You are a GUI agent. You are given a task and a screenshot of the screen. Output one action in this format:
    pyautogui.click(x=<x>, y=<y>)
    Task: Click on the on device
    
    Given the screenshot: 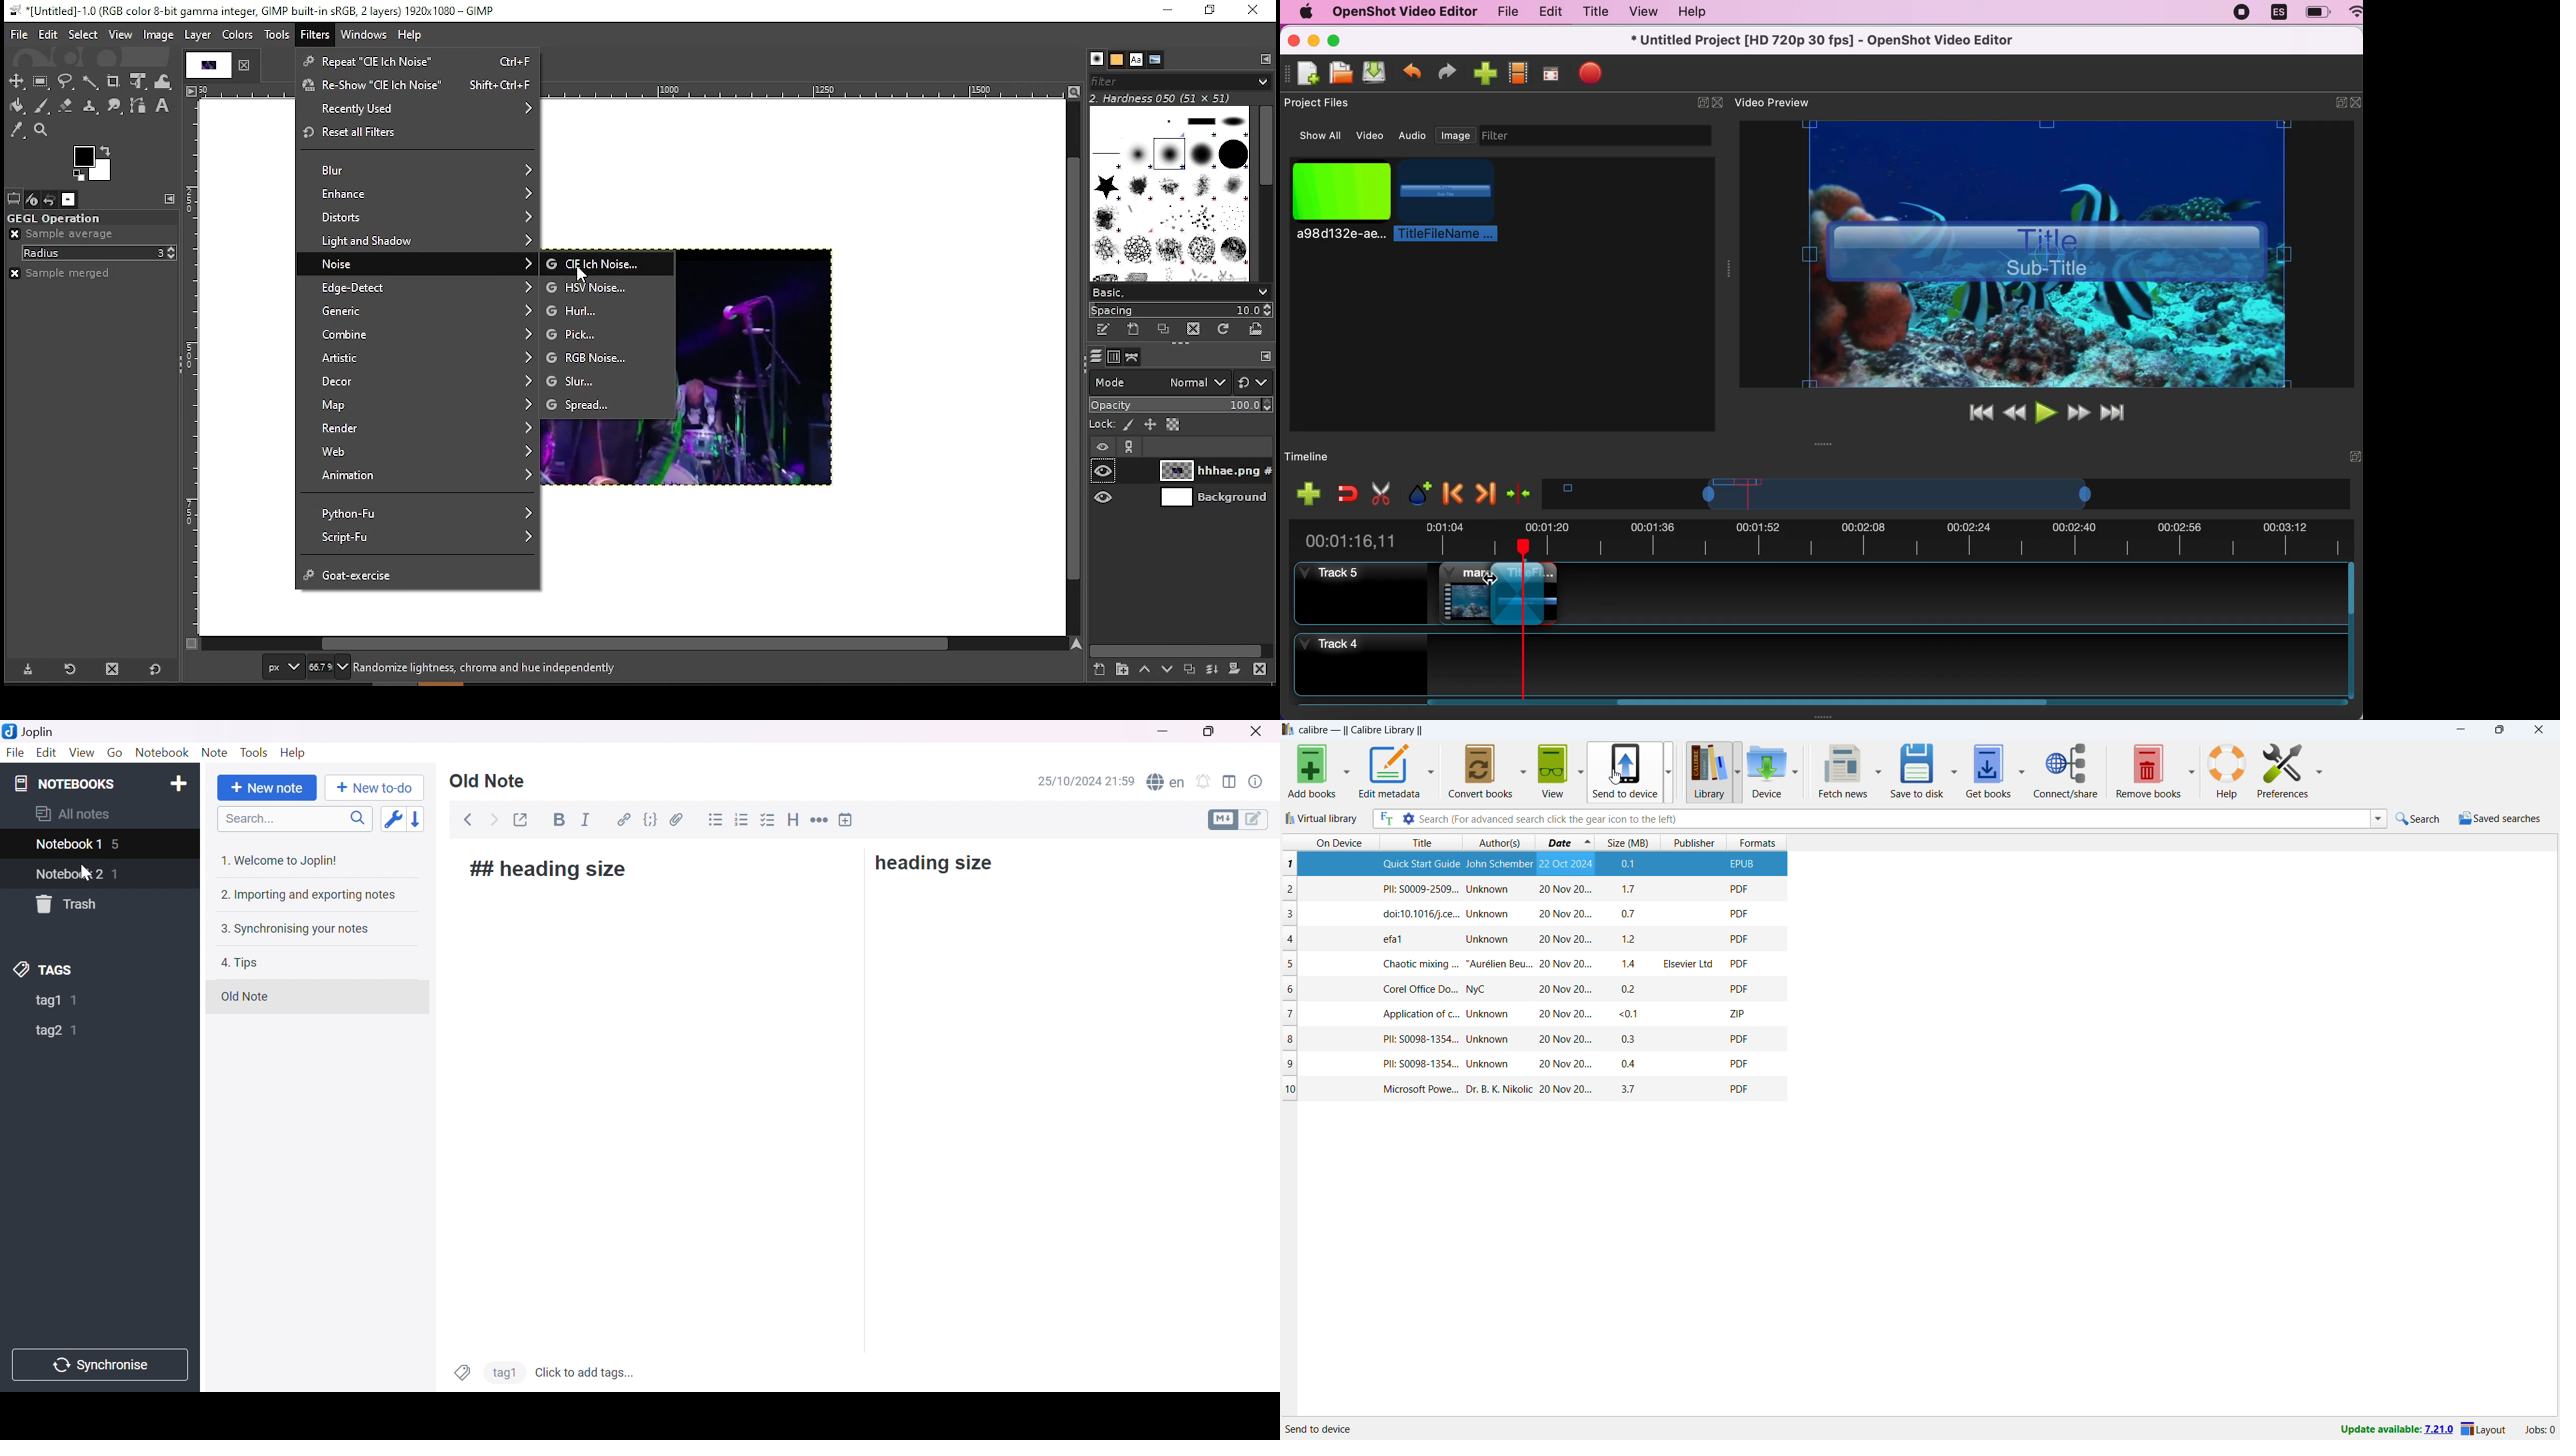 What is the action you would take?
    pyautogui.click(x=1329, y=842)
    